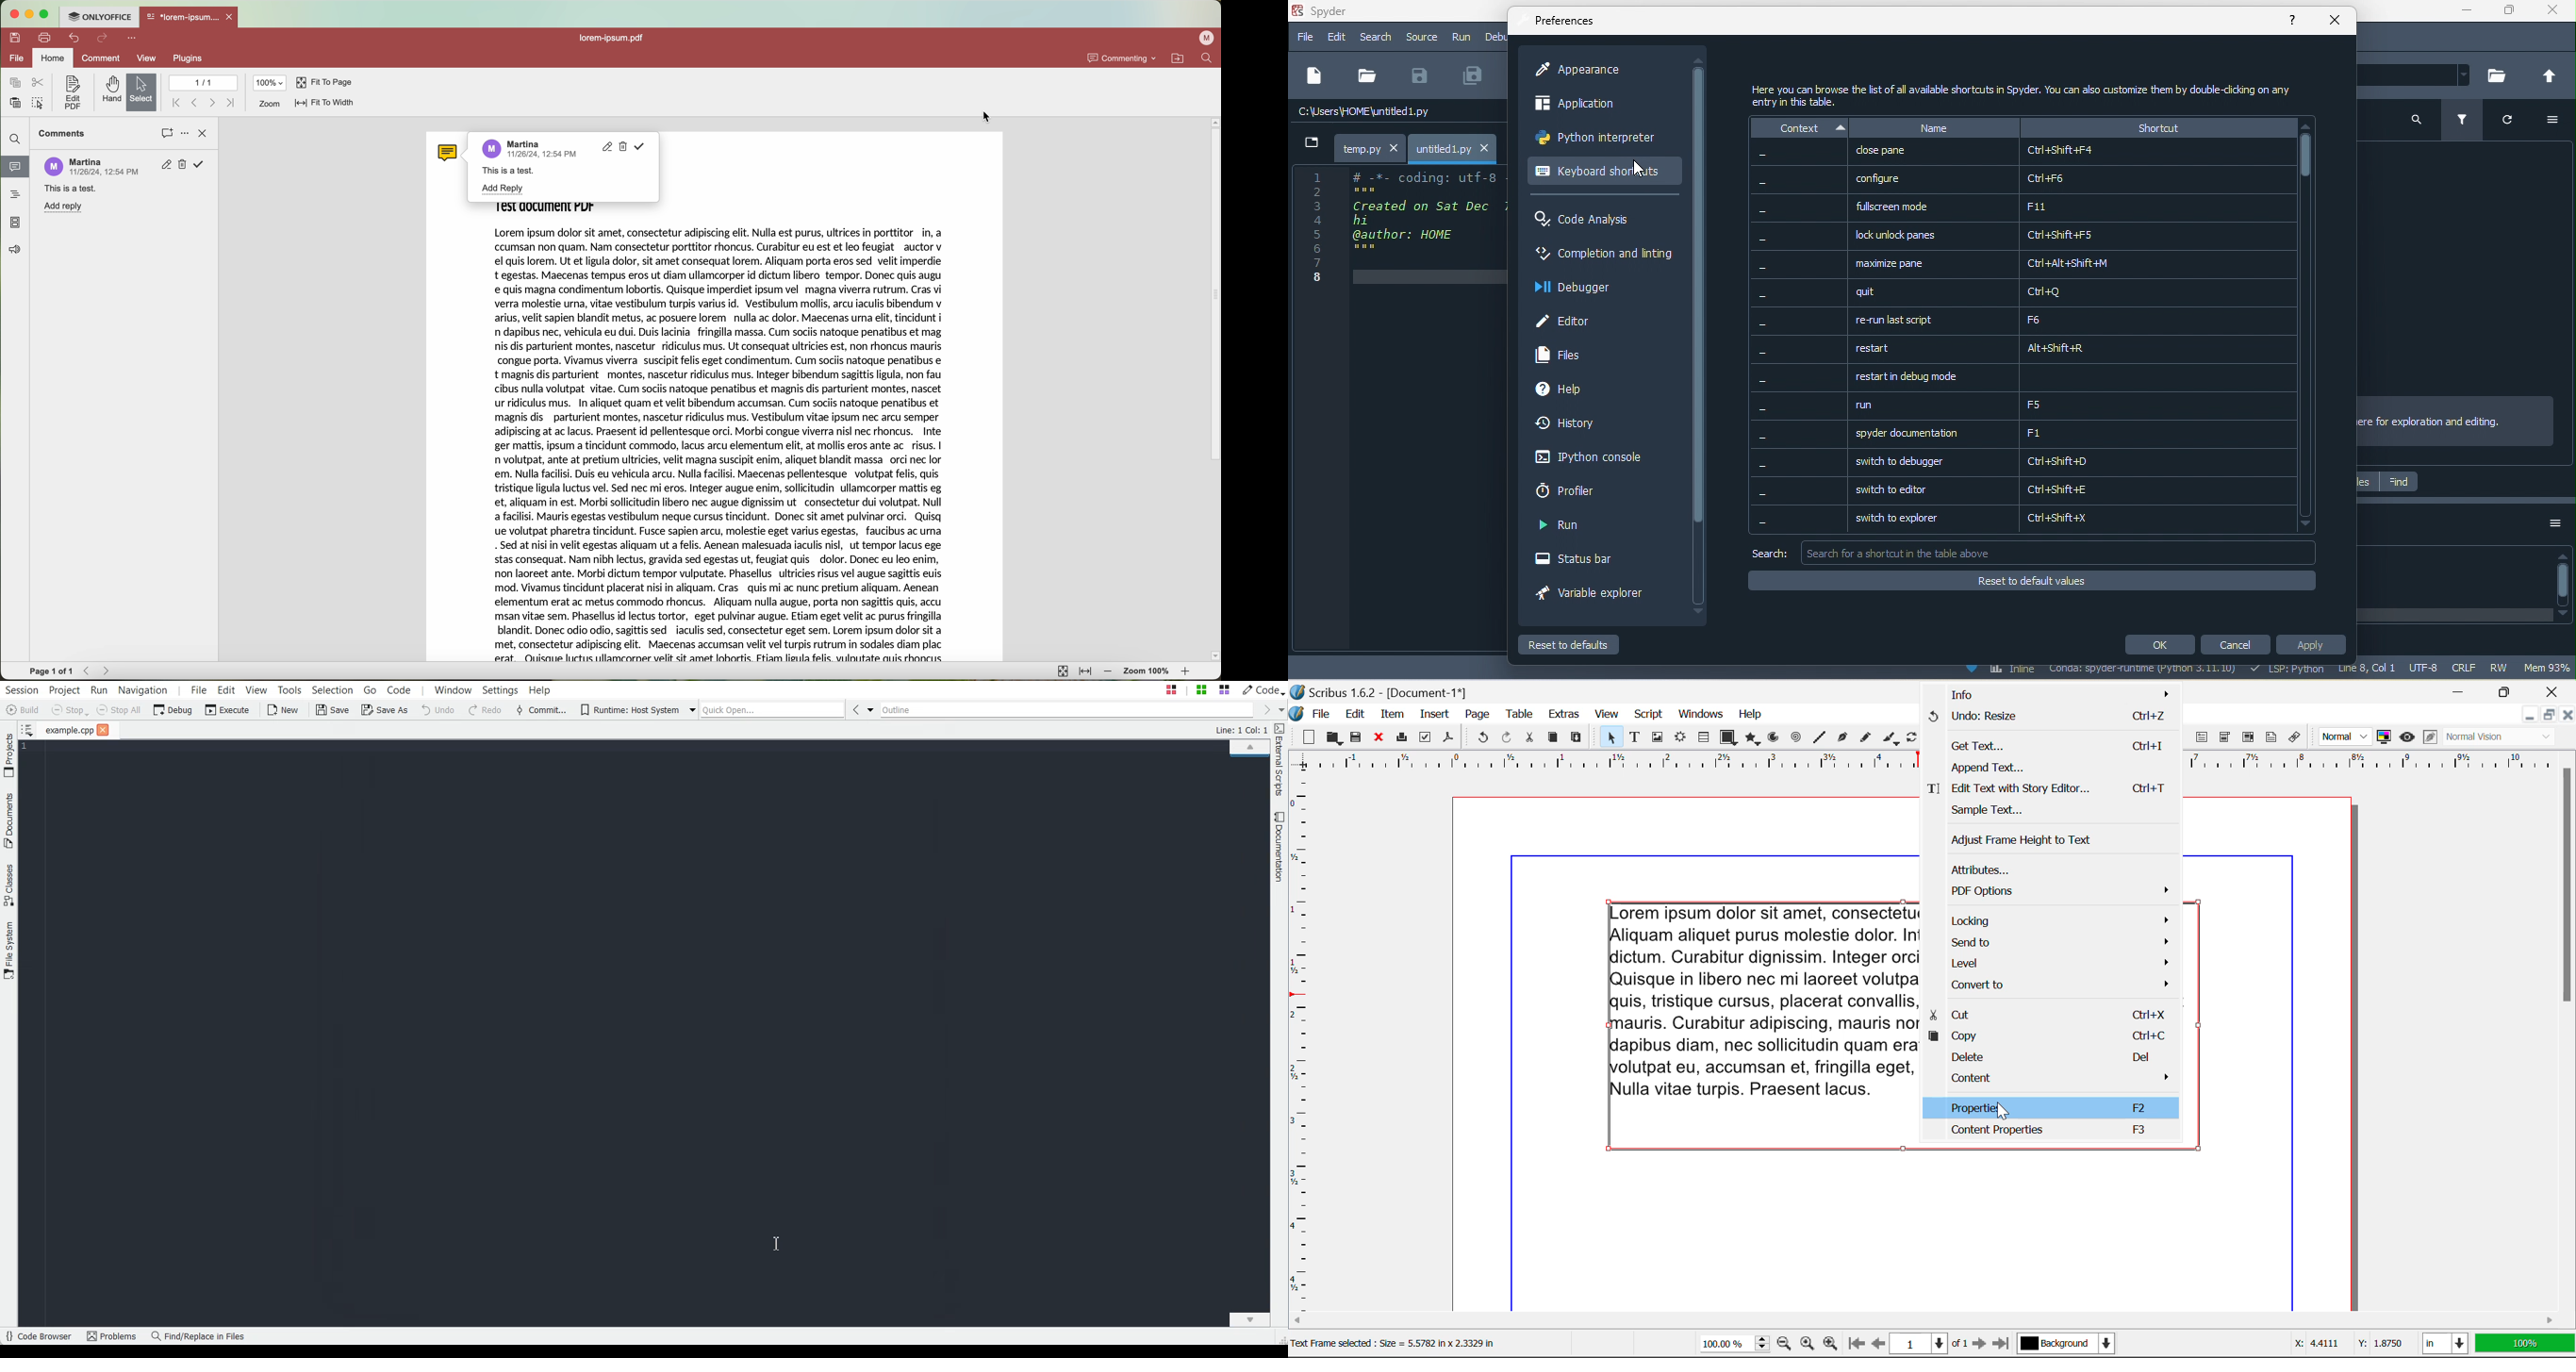 The image size is (2576, 1372). I want to click on zoom, so click(269, 104).